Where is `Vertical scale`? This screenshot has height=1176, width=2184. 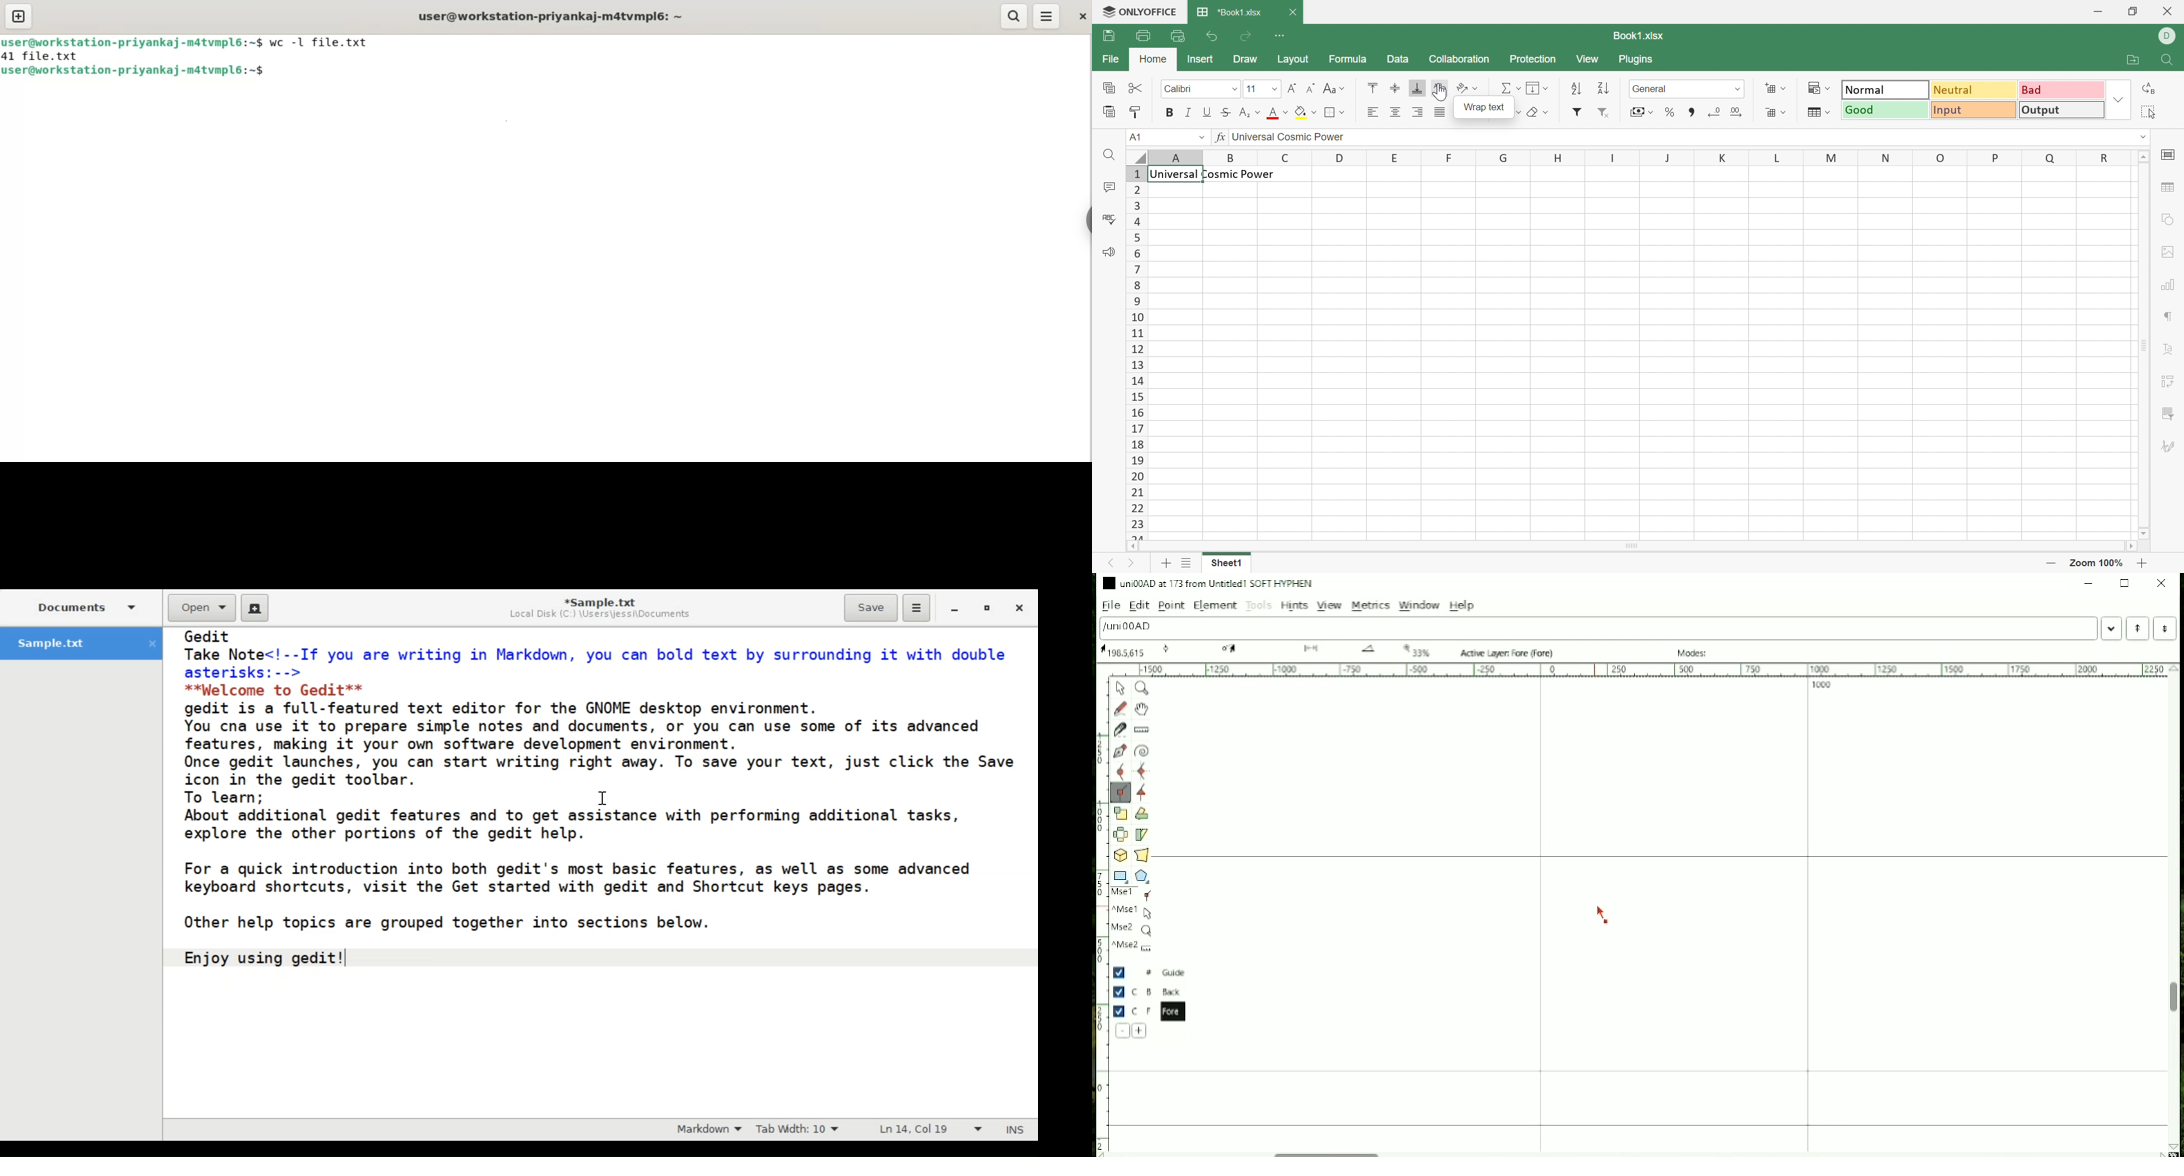 Vertical scale is located at coordinates (1102, 909).